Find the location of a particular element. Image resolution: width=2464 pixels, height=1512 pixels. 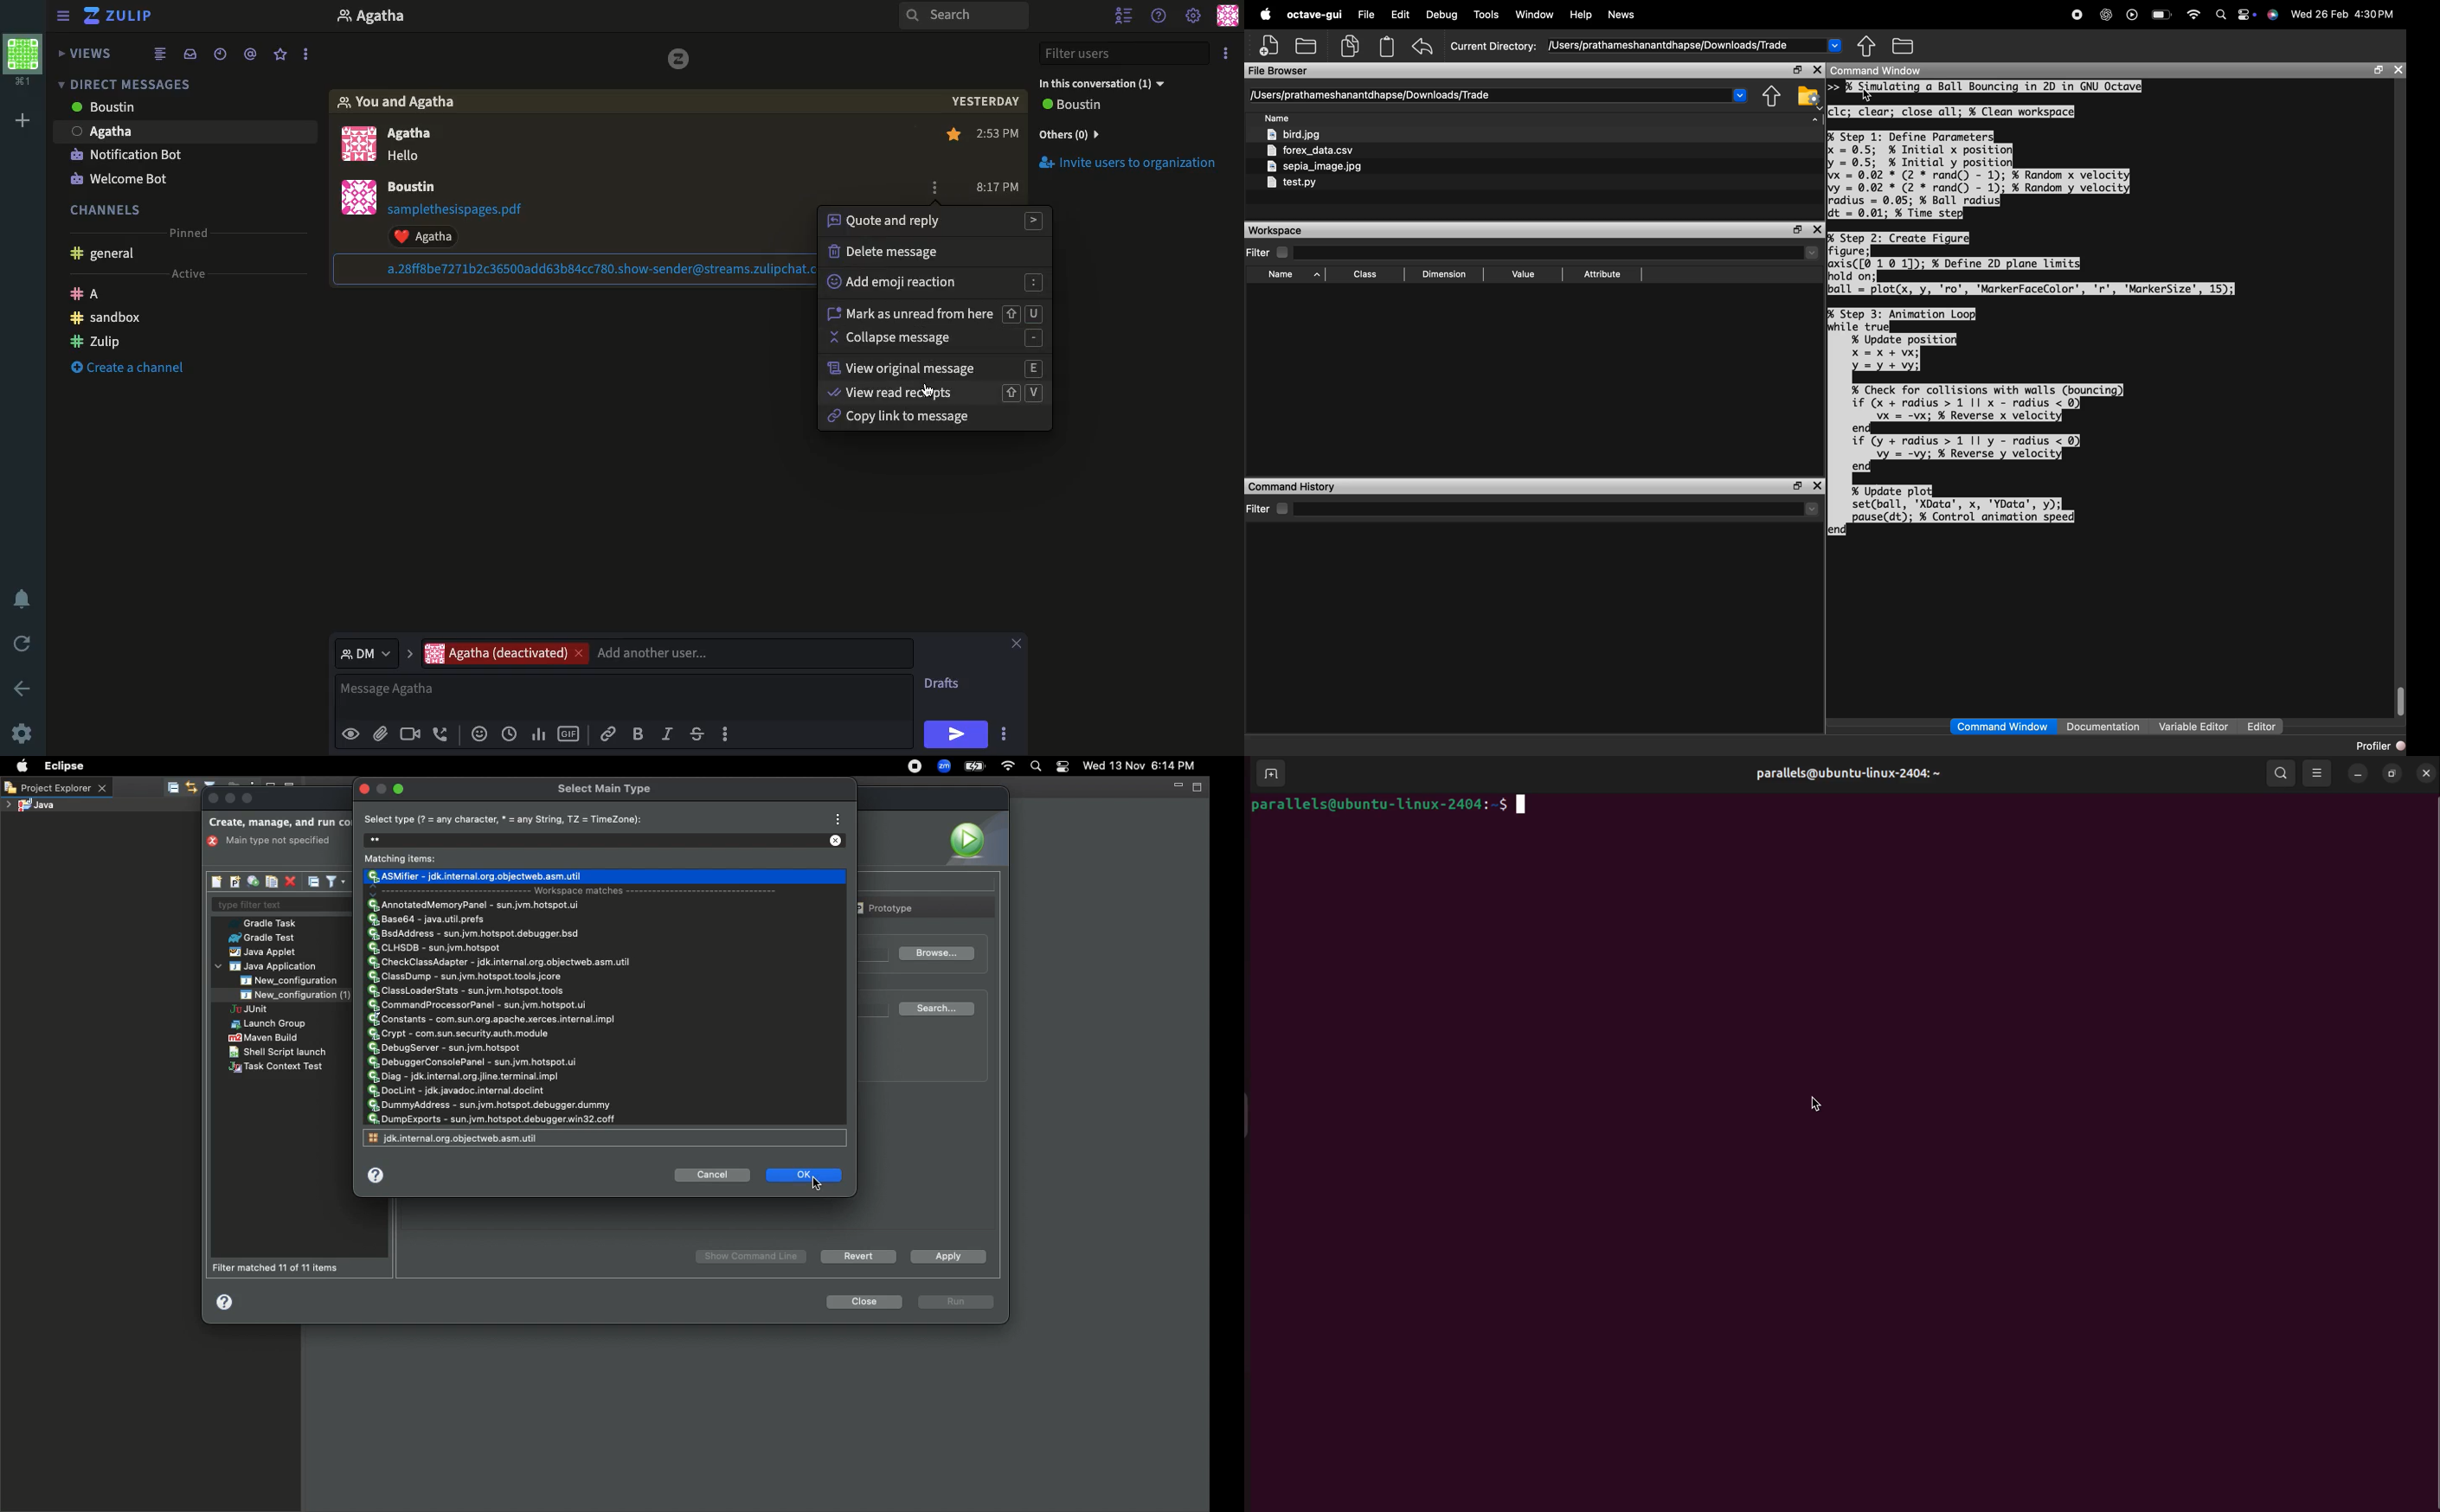

Add is located at coordinates (22, 123).